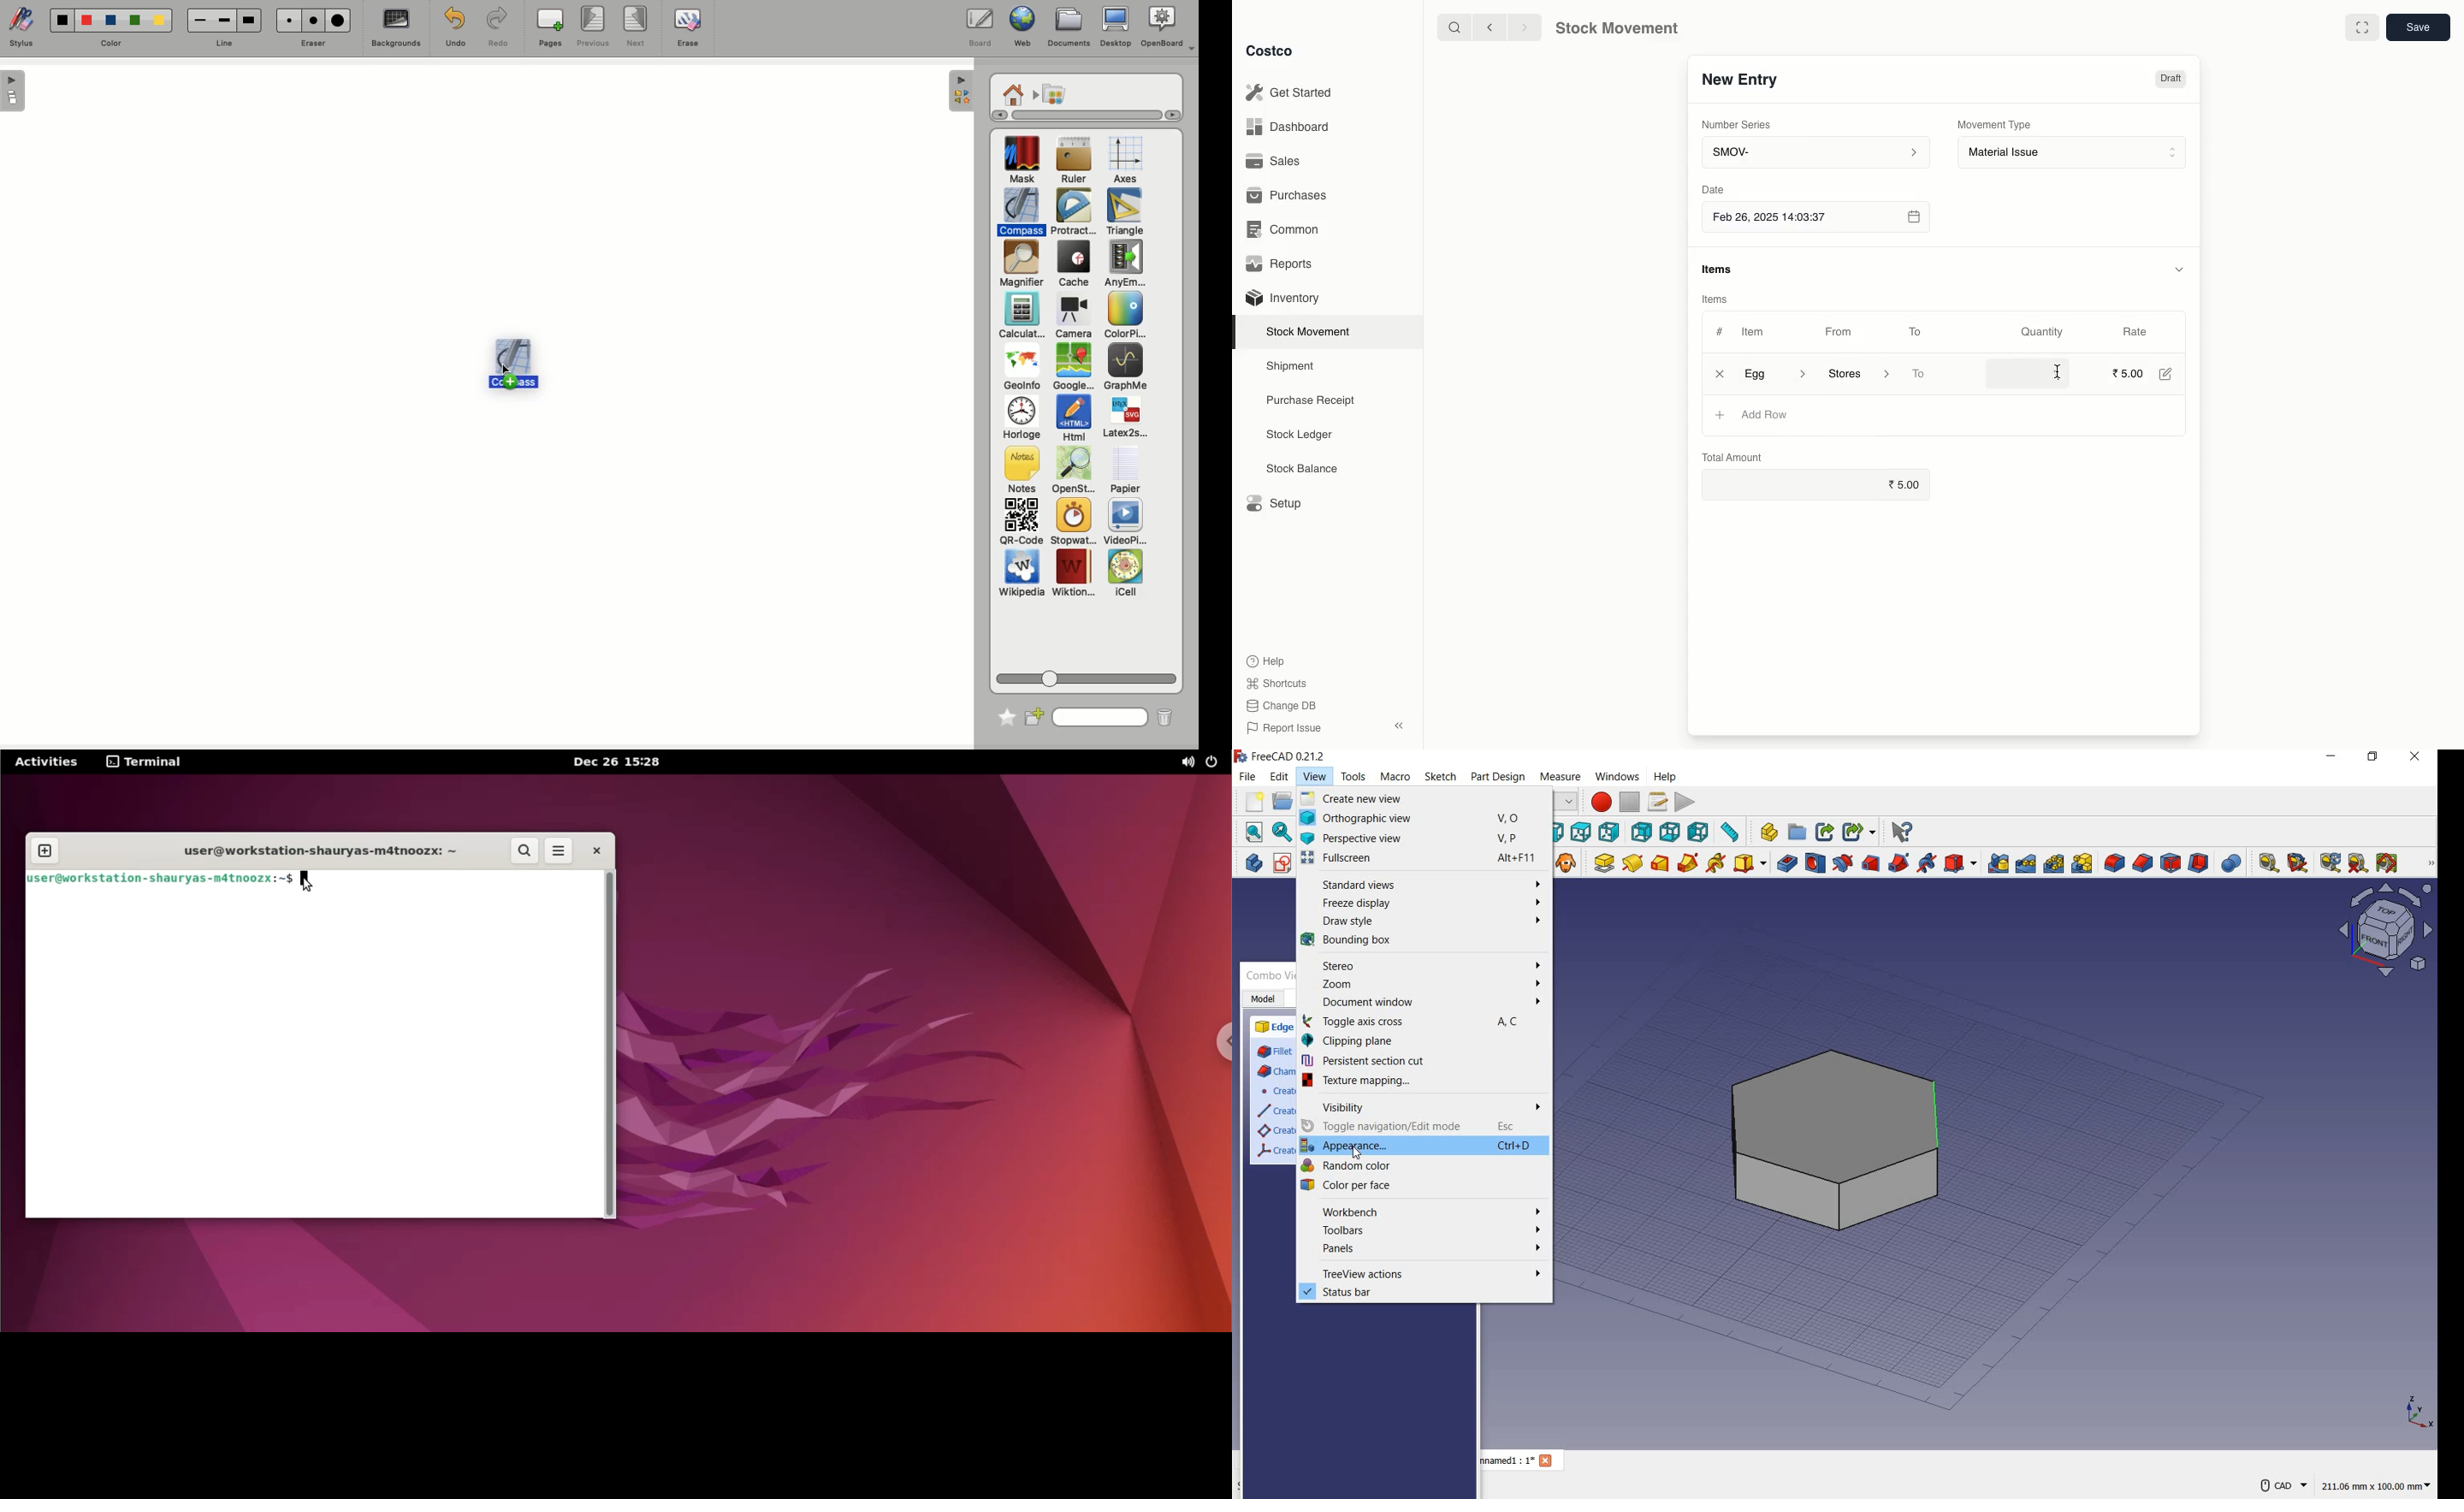  Describe the element at coordinates (2363, 27) in the screenshot. I see `Full width toggle` at that location.